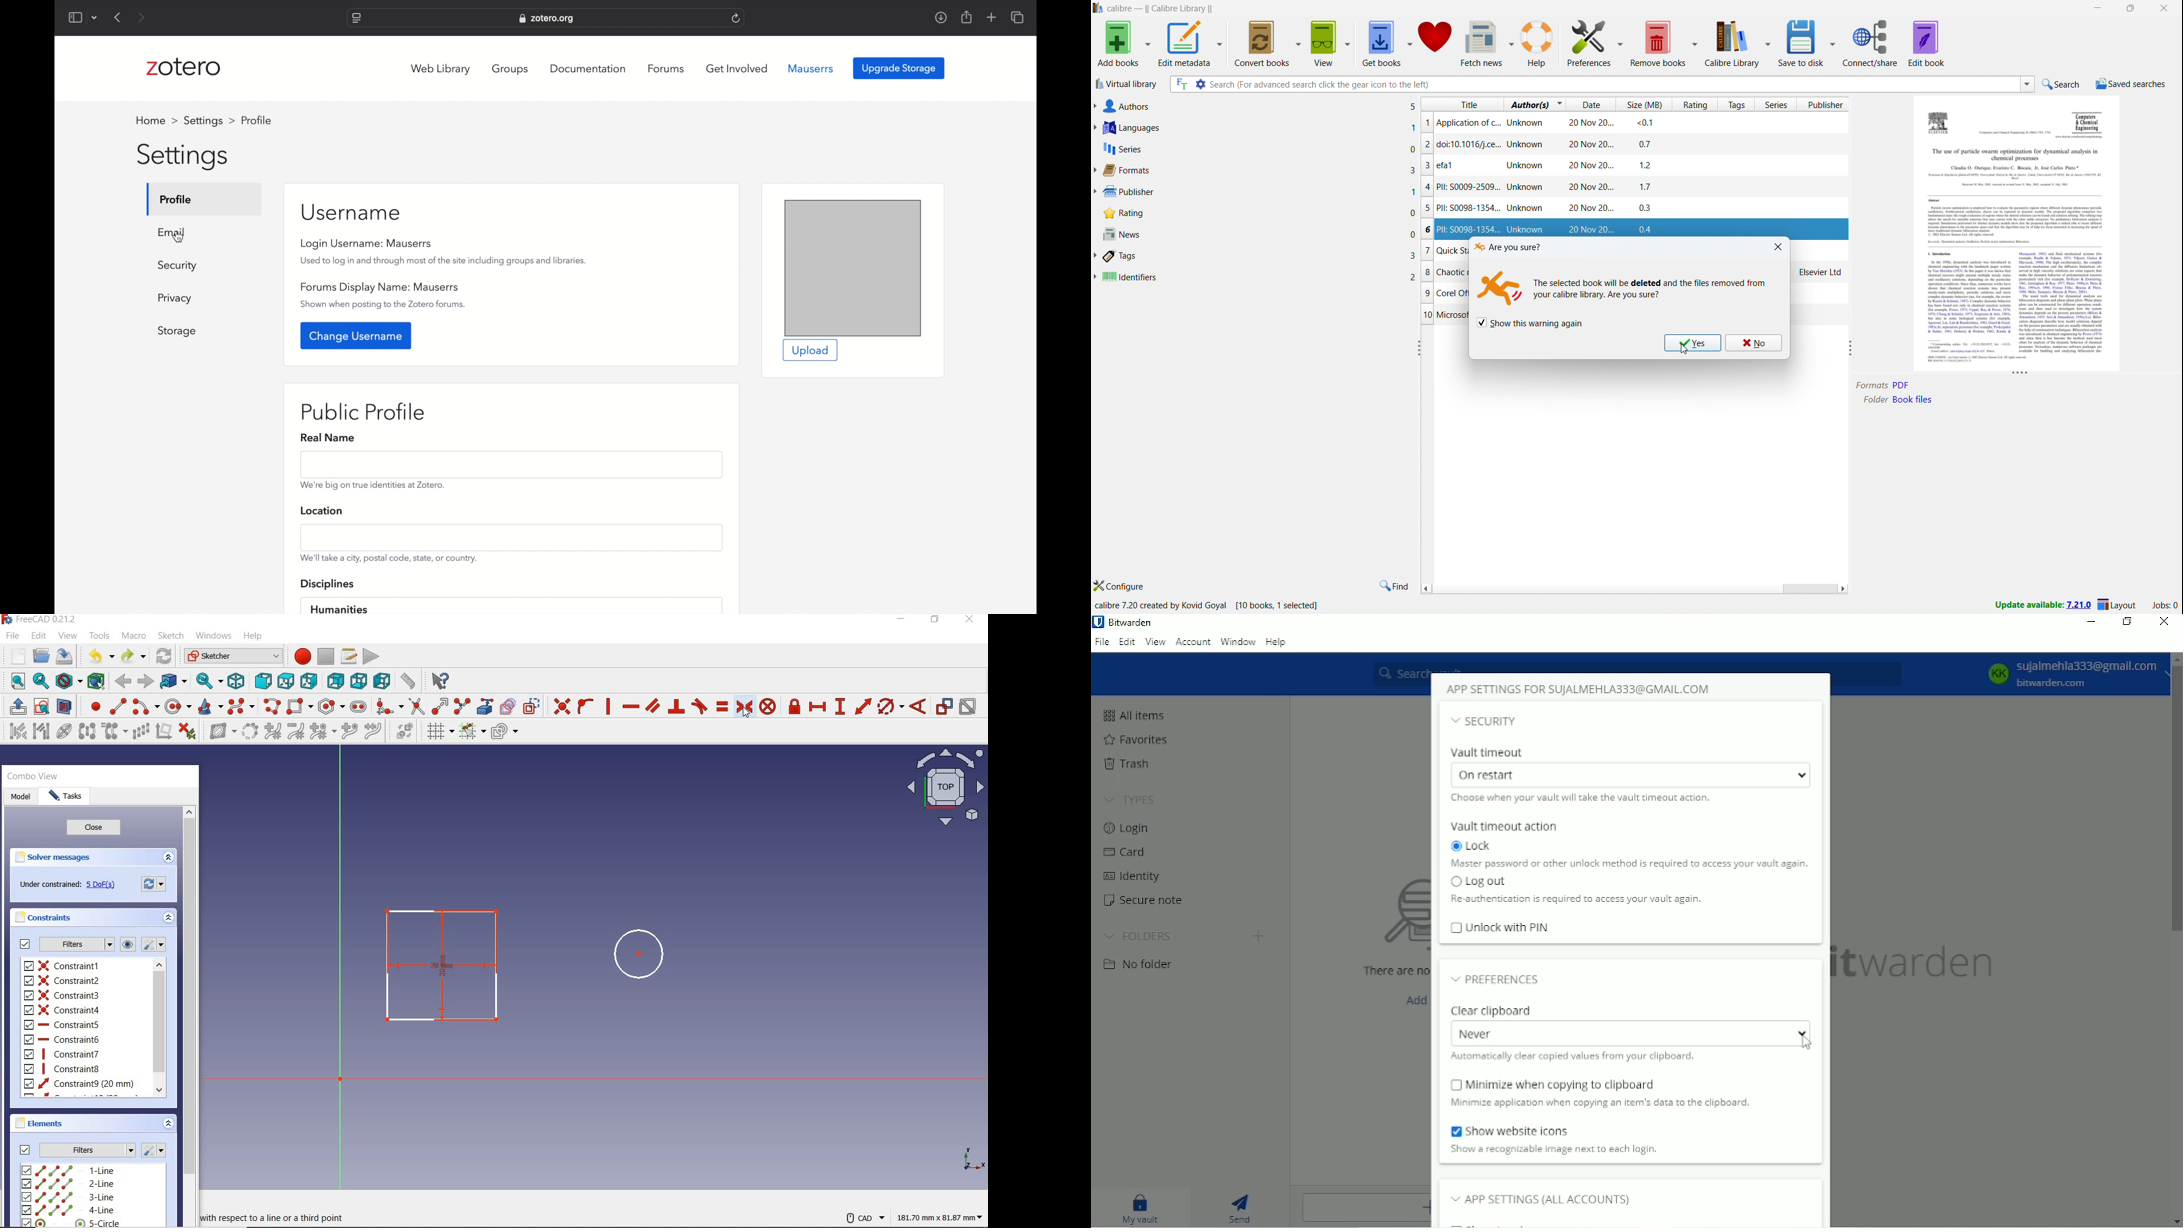 Image resolution: width=2184 pixels, height=1232 pixels. What do you see at coordinates (1585, 689) in the screenshot?
I see `App settings for SUJALMEHLA333@GMAIL.COM` at bounding box center [1585, 689].